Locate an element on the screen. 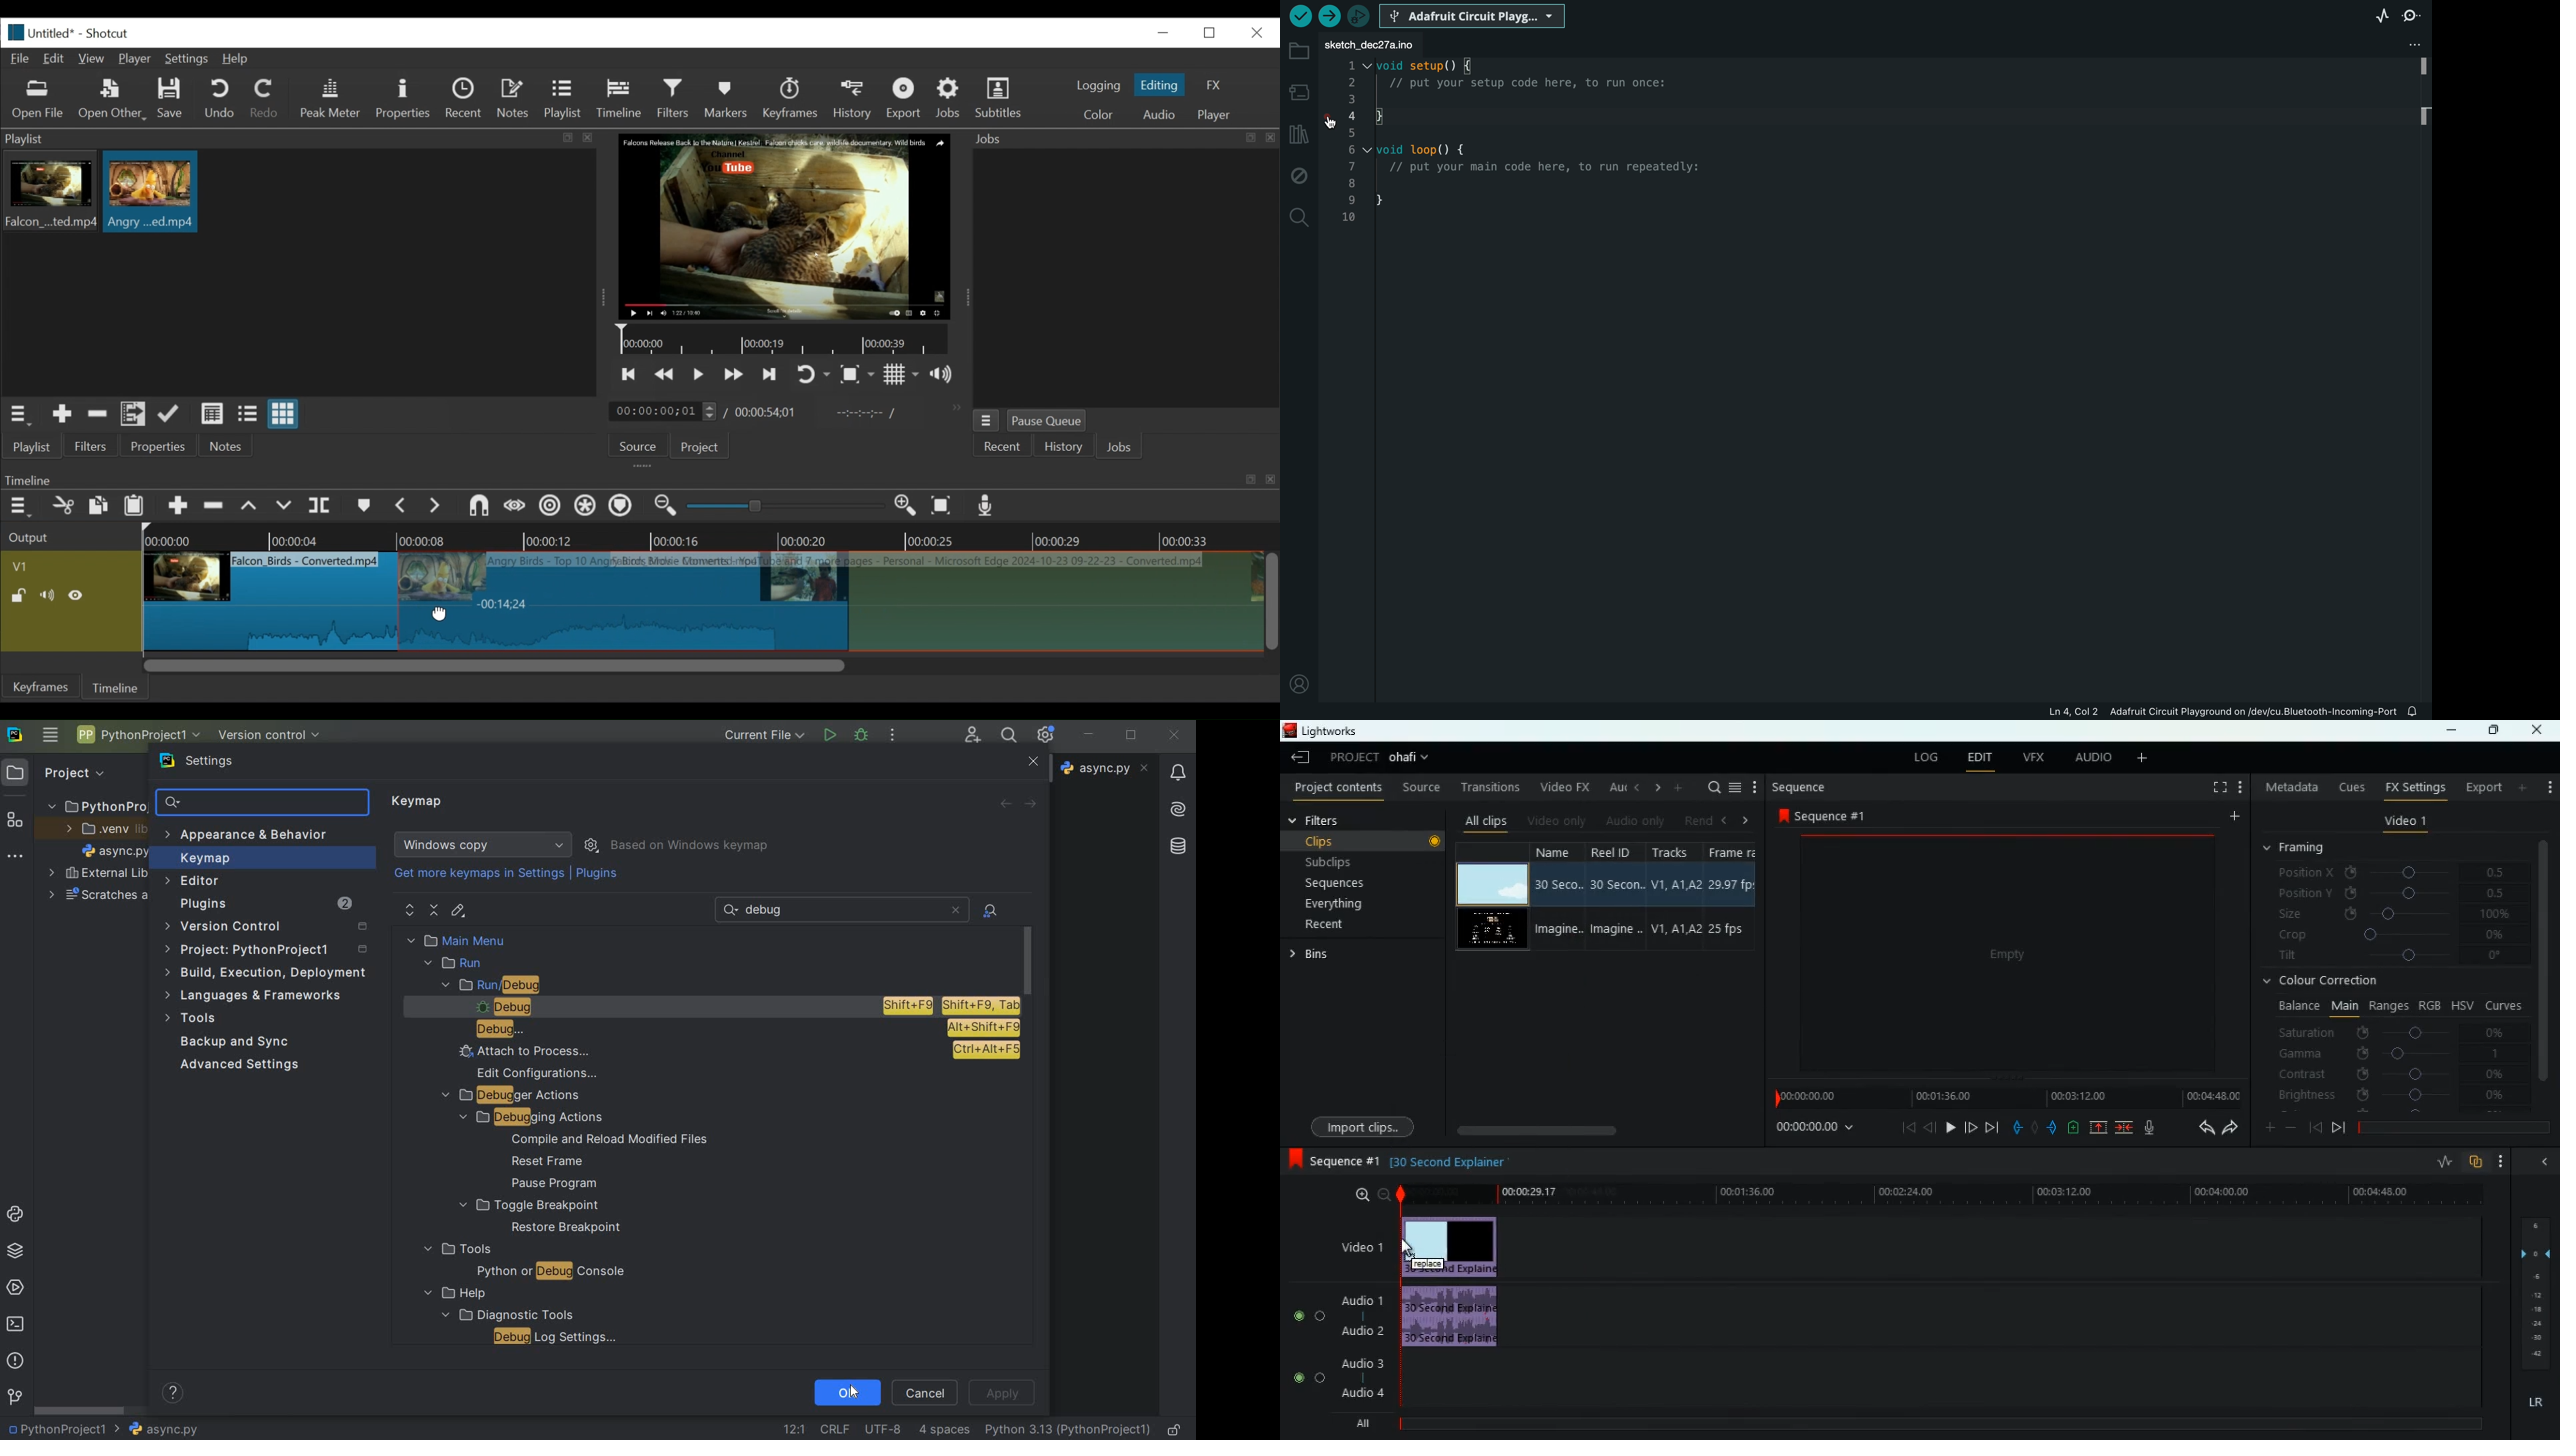 This screenshot has width=2576, height=1456. file information is located at coordinates (2224, 714).